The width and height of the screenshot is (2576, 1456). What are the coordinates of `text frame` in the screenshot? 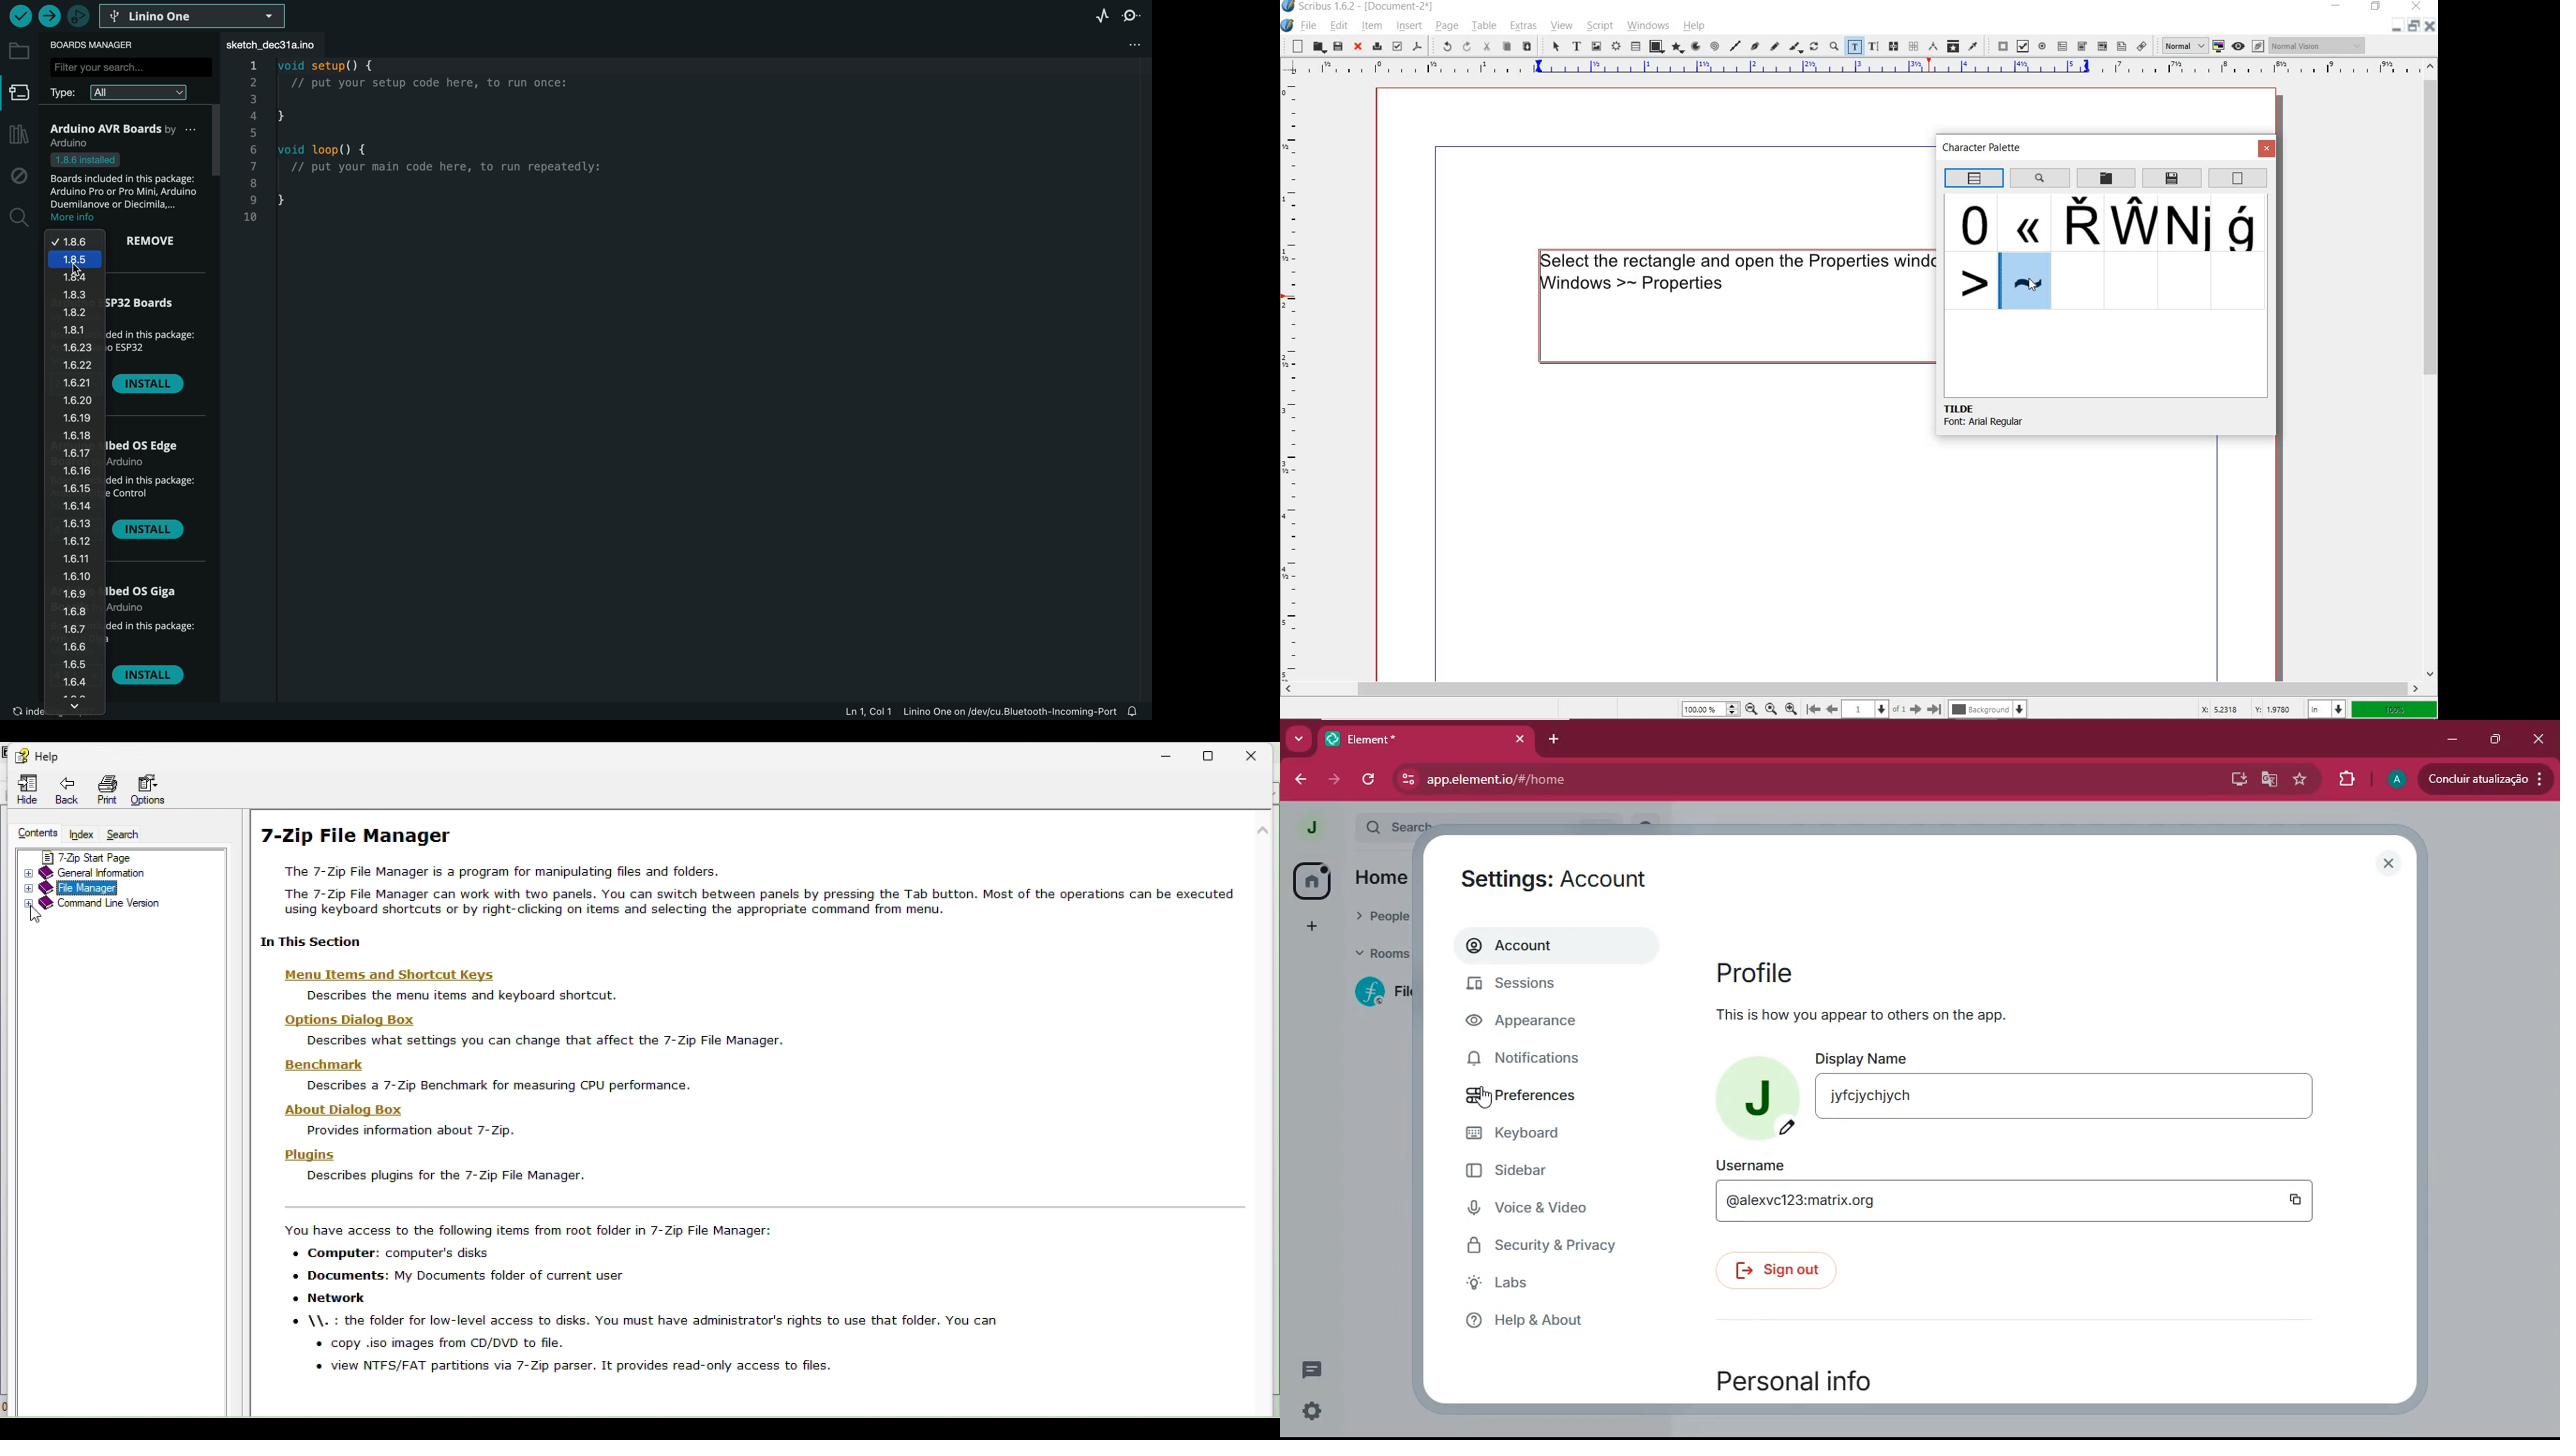 It's located at (1577, 47).